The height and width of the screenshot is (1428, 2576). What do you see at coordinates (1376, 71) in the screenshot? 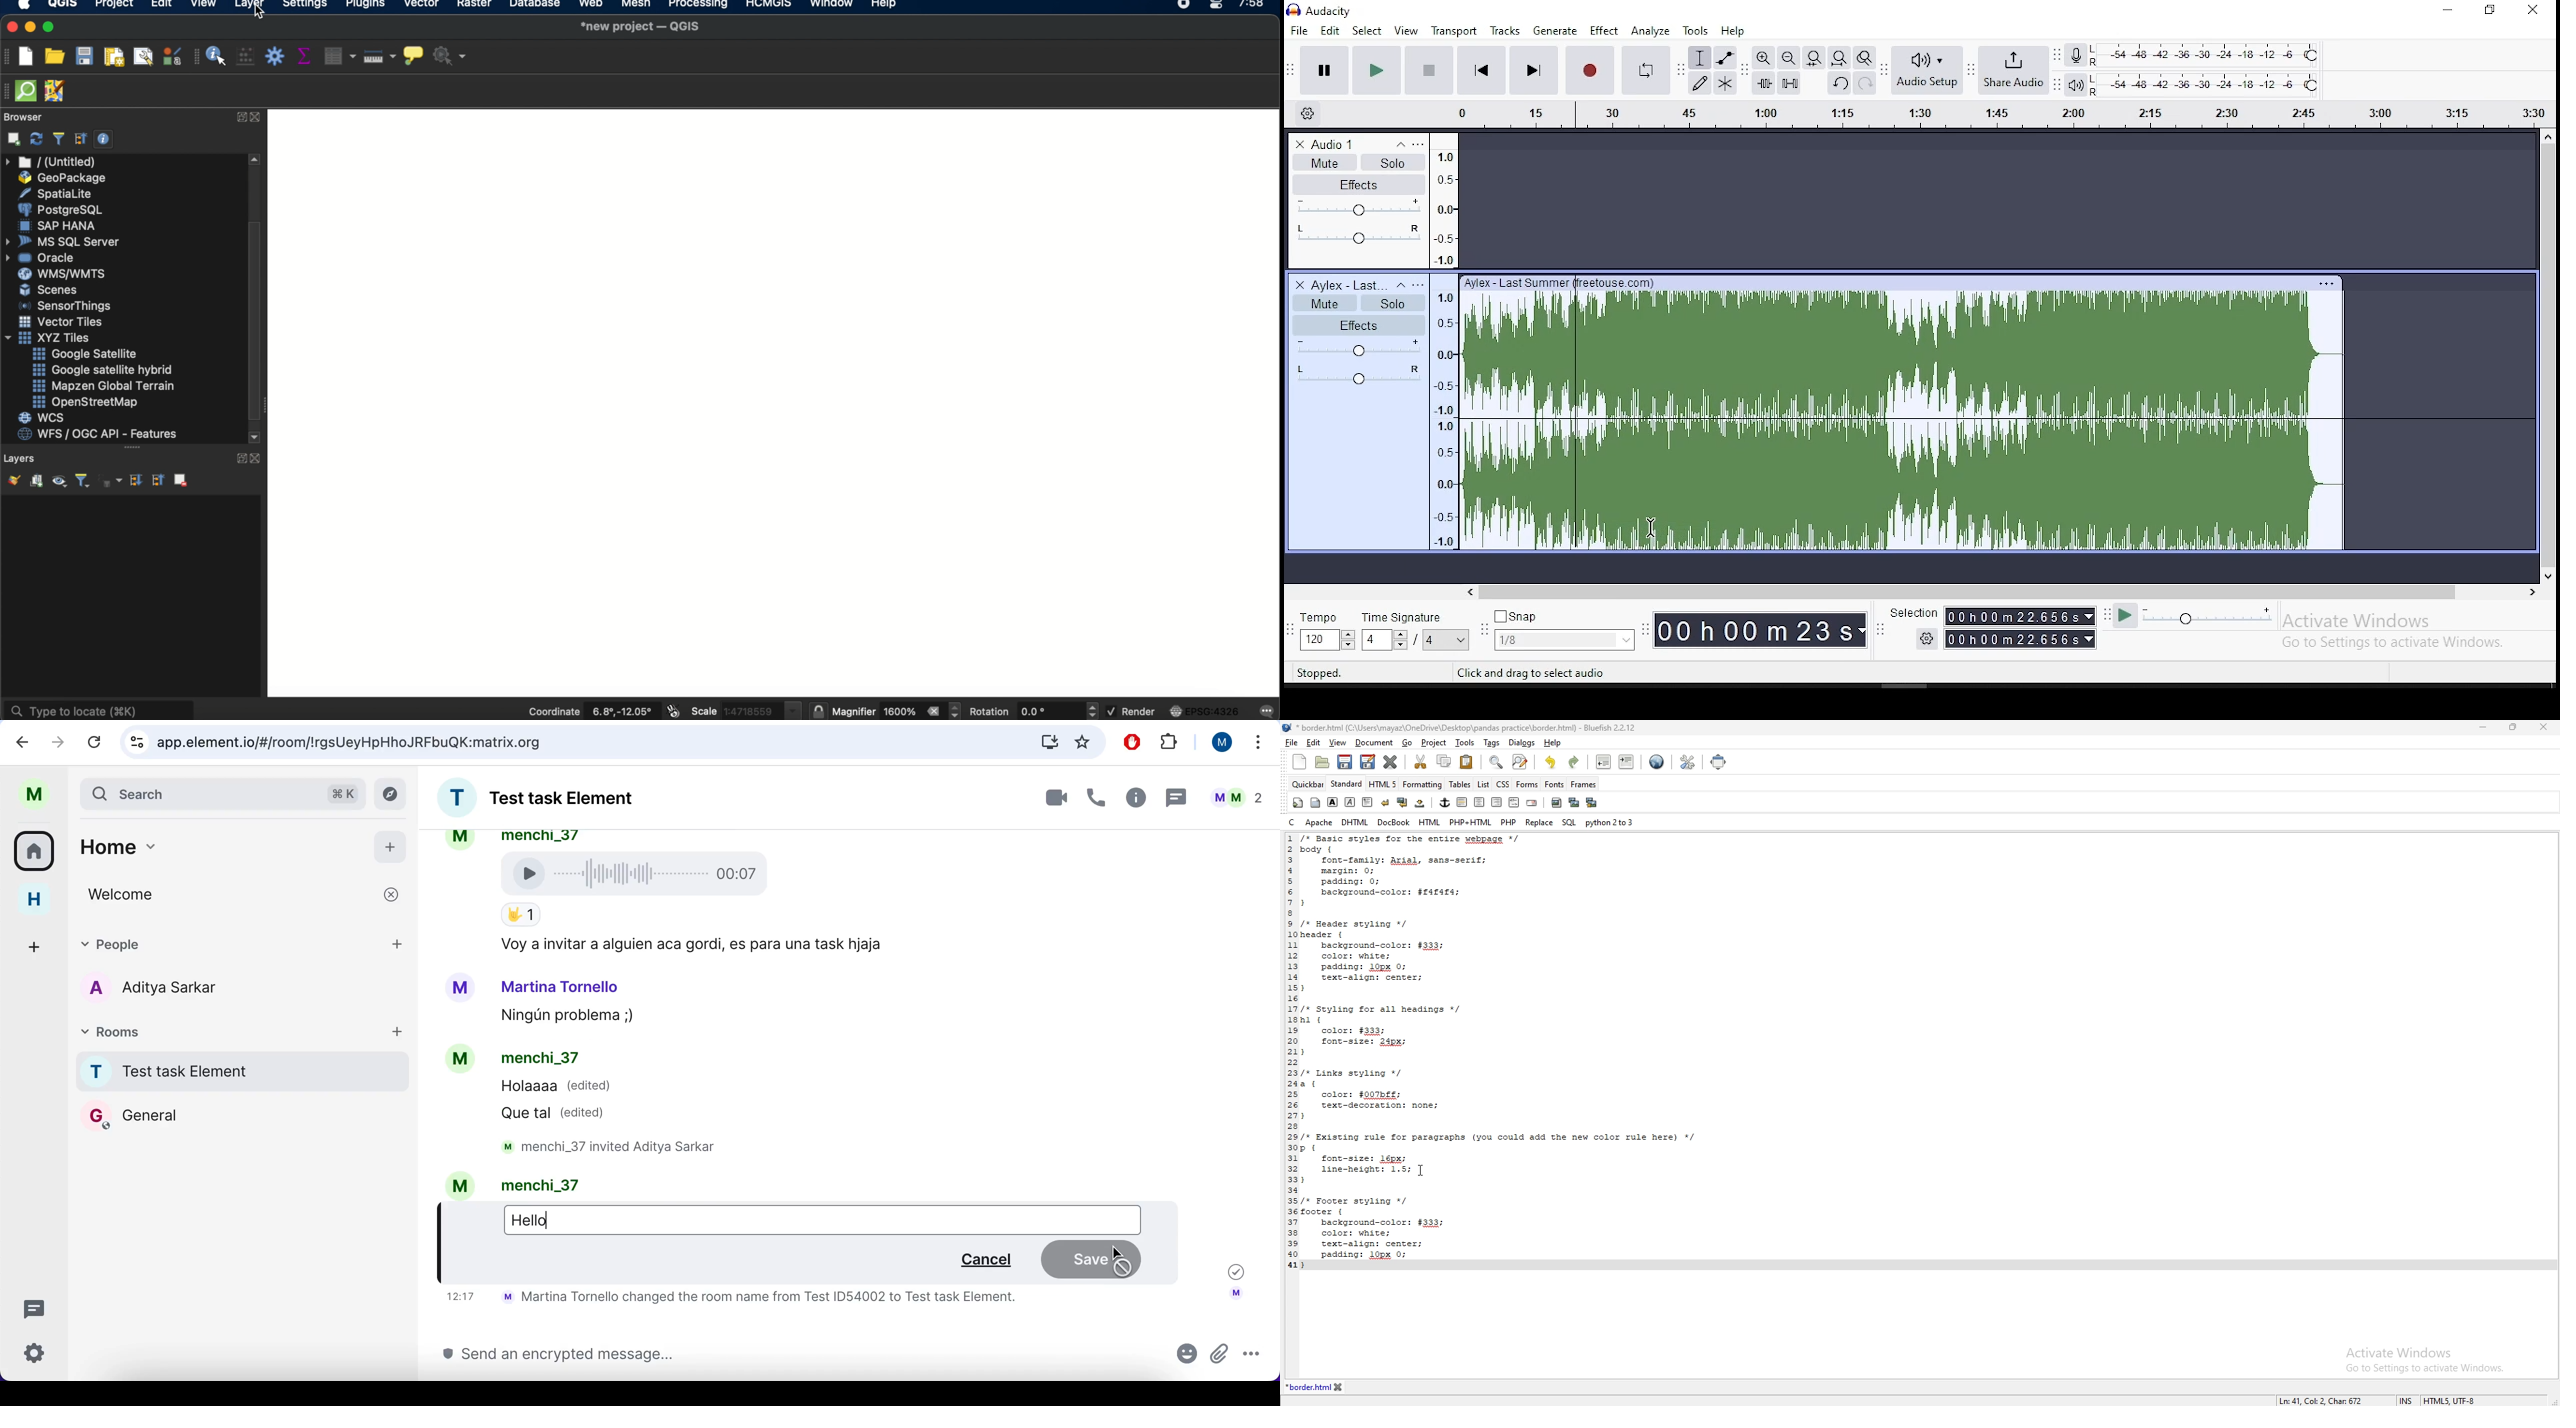
I see `play` at bounding box center [1376, 71].